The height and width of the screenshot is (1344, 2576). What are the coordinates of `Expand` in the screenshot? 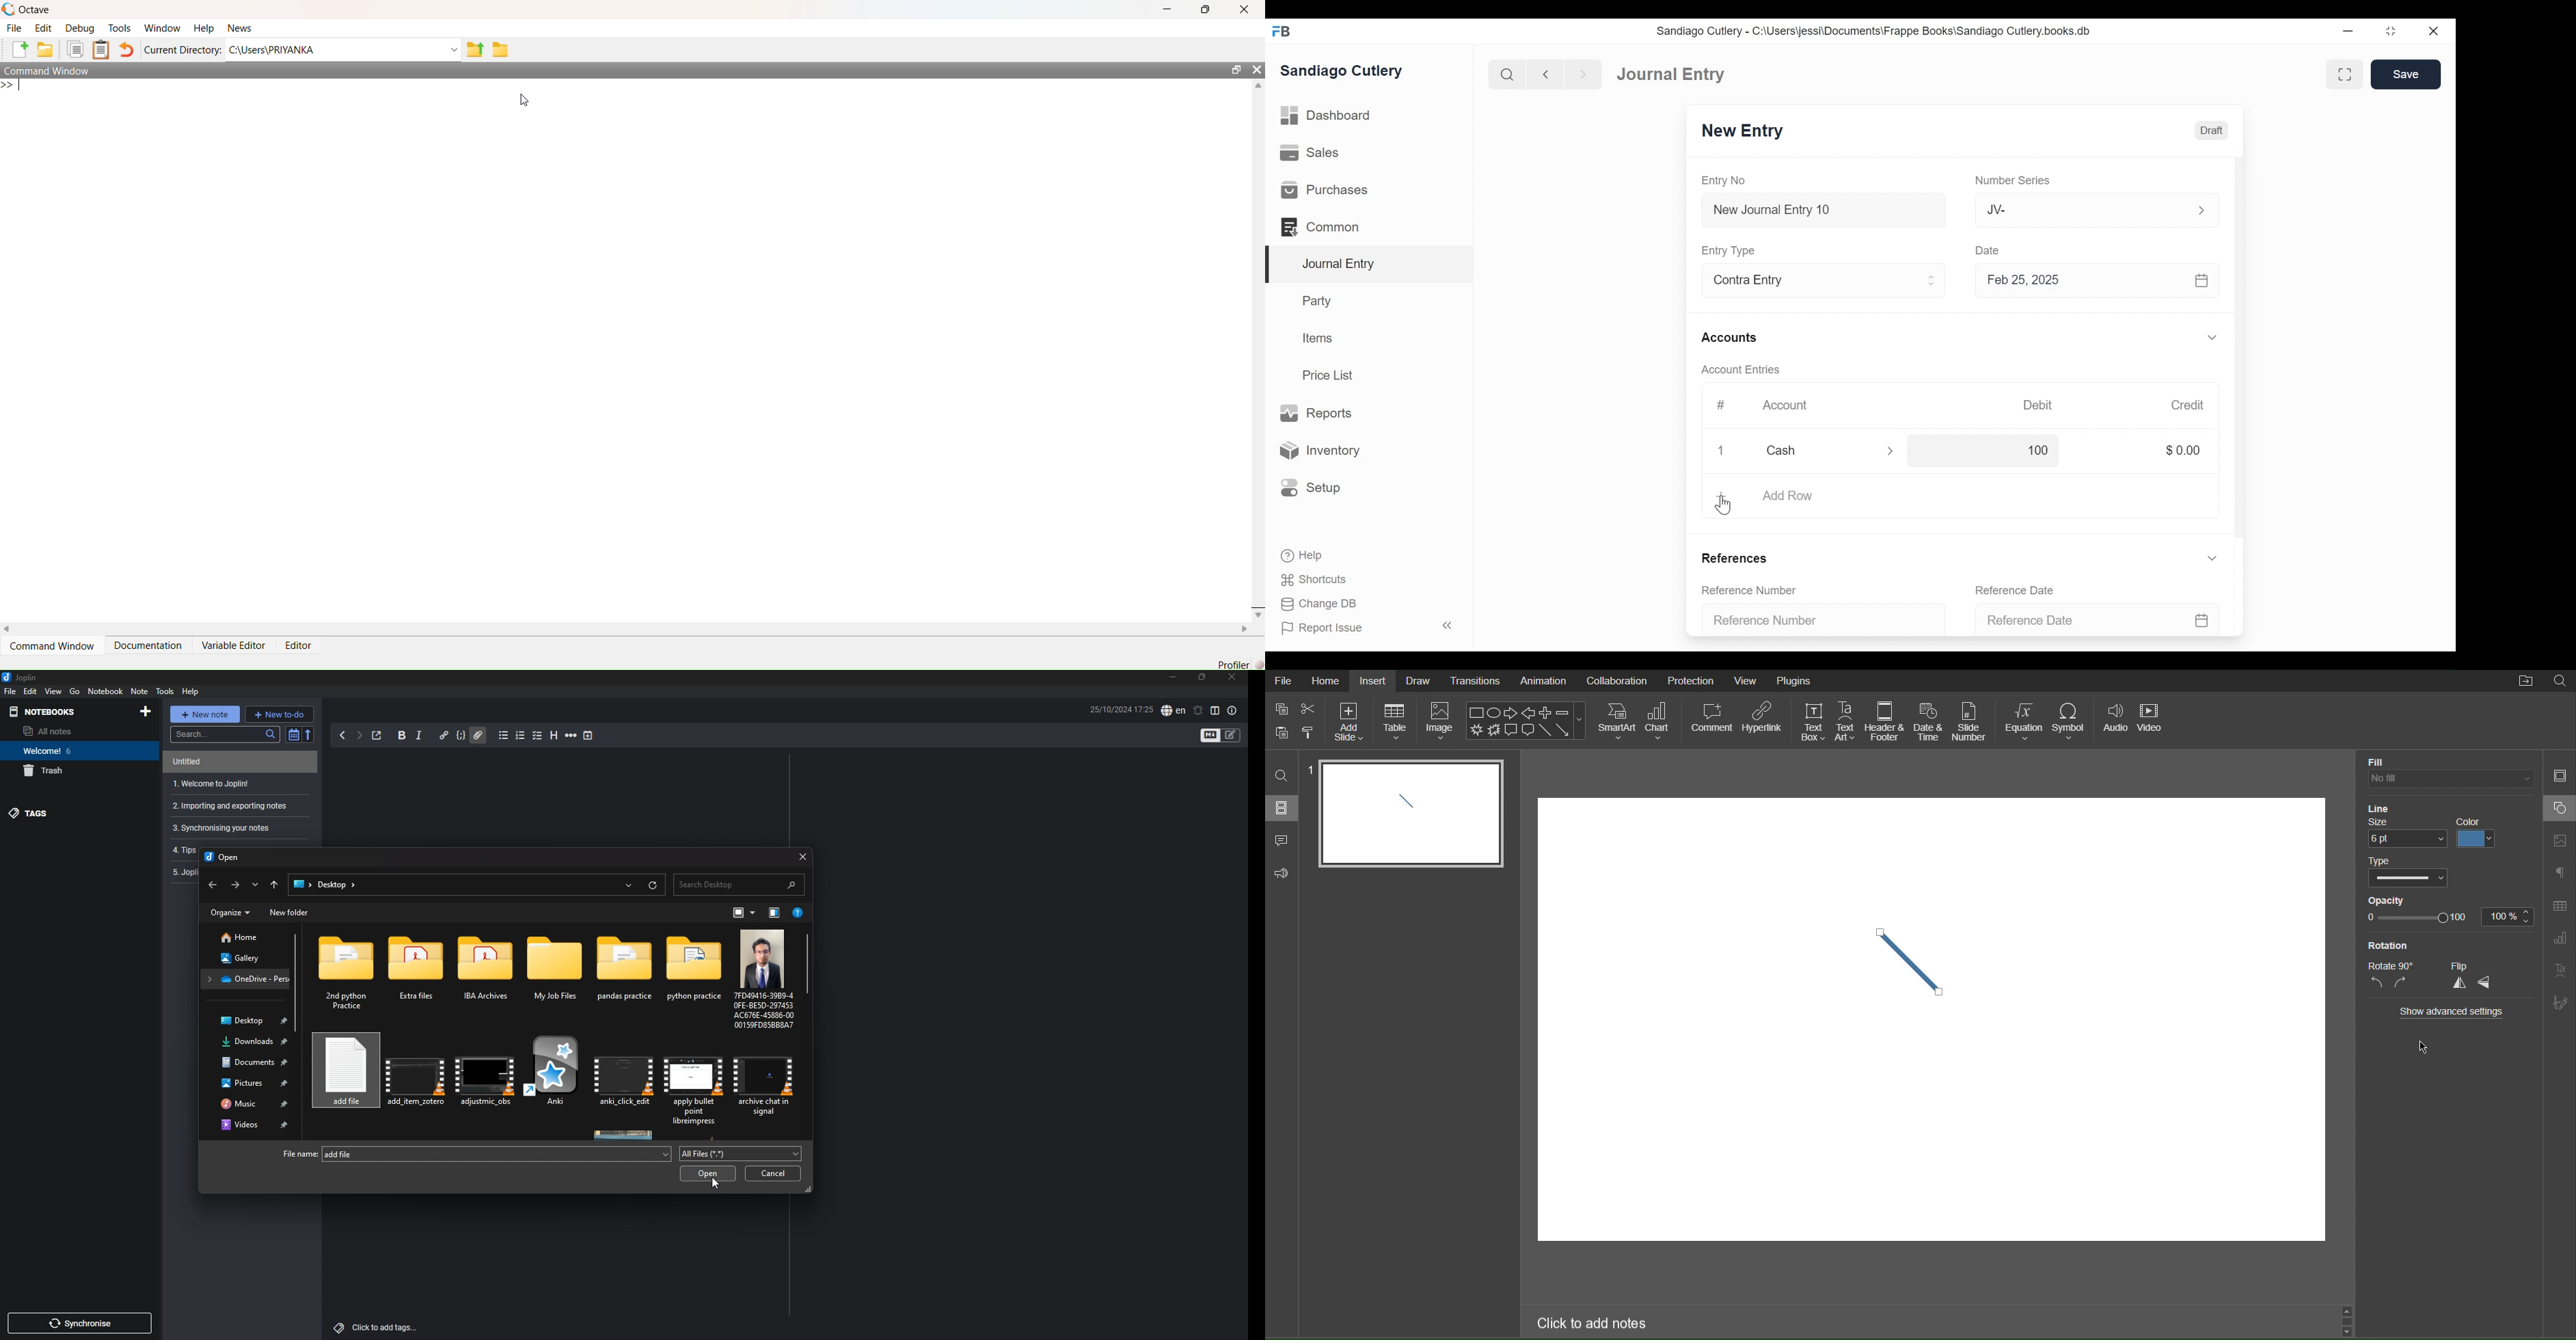 It's located at (1932, 282).